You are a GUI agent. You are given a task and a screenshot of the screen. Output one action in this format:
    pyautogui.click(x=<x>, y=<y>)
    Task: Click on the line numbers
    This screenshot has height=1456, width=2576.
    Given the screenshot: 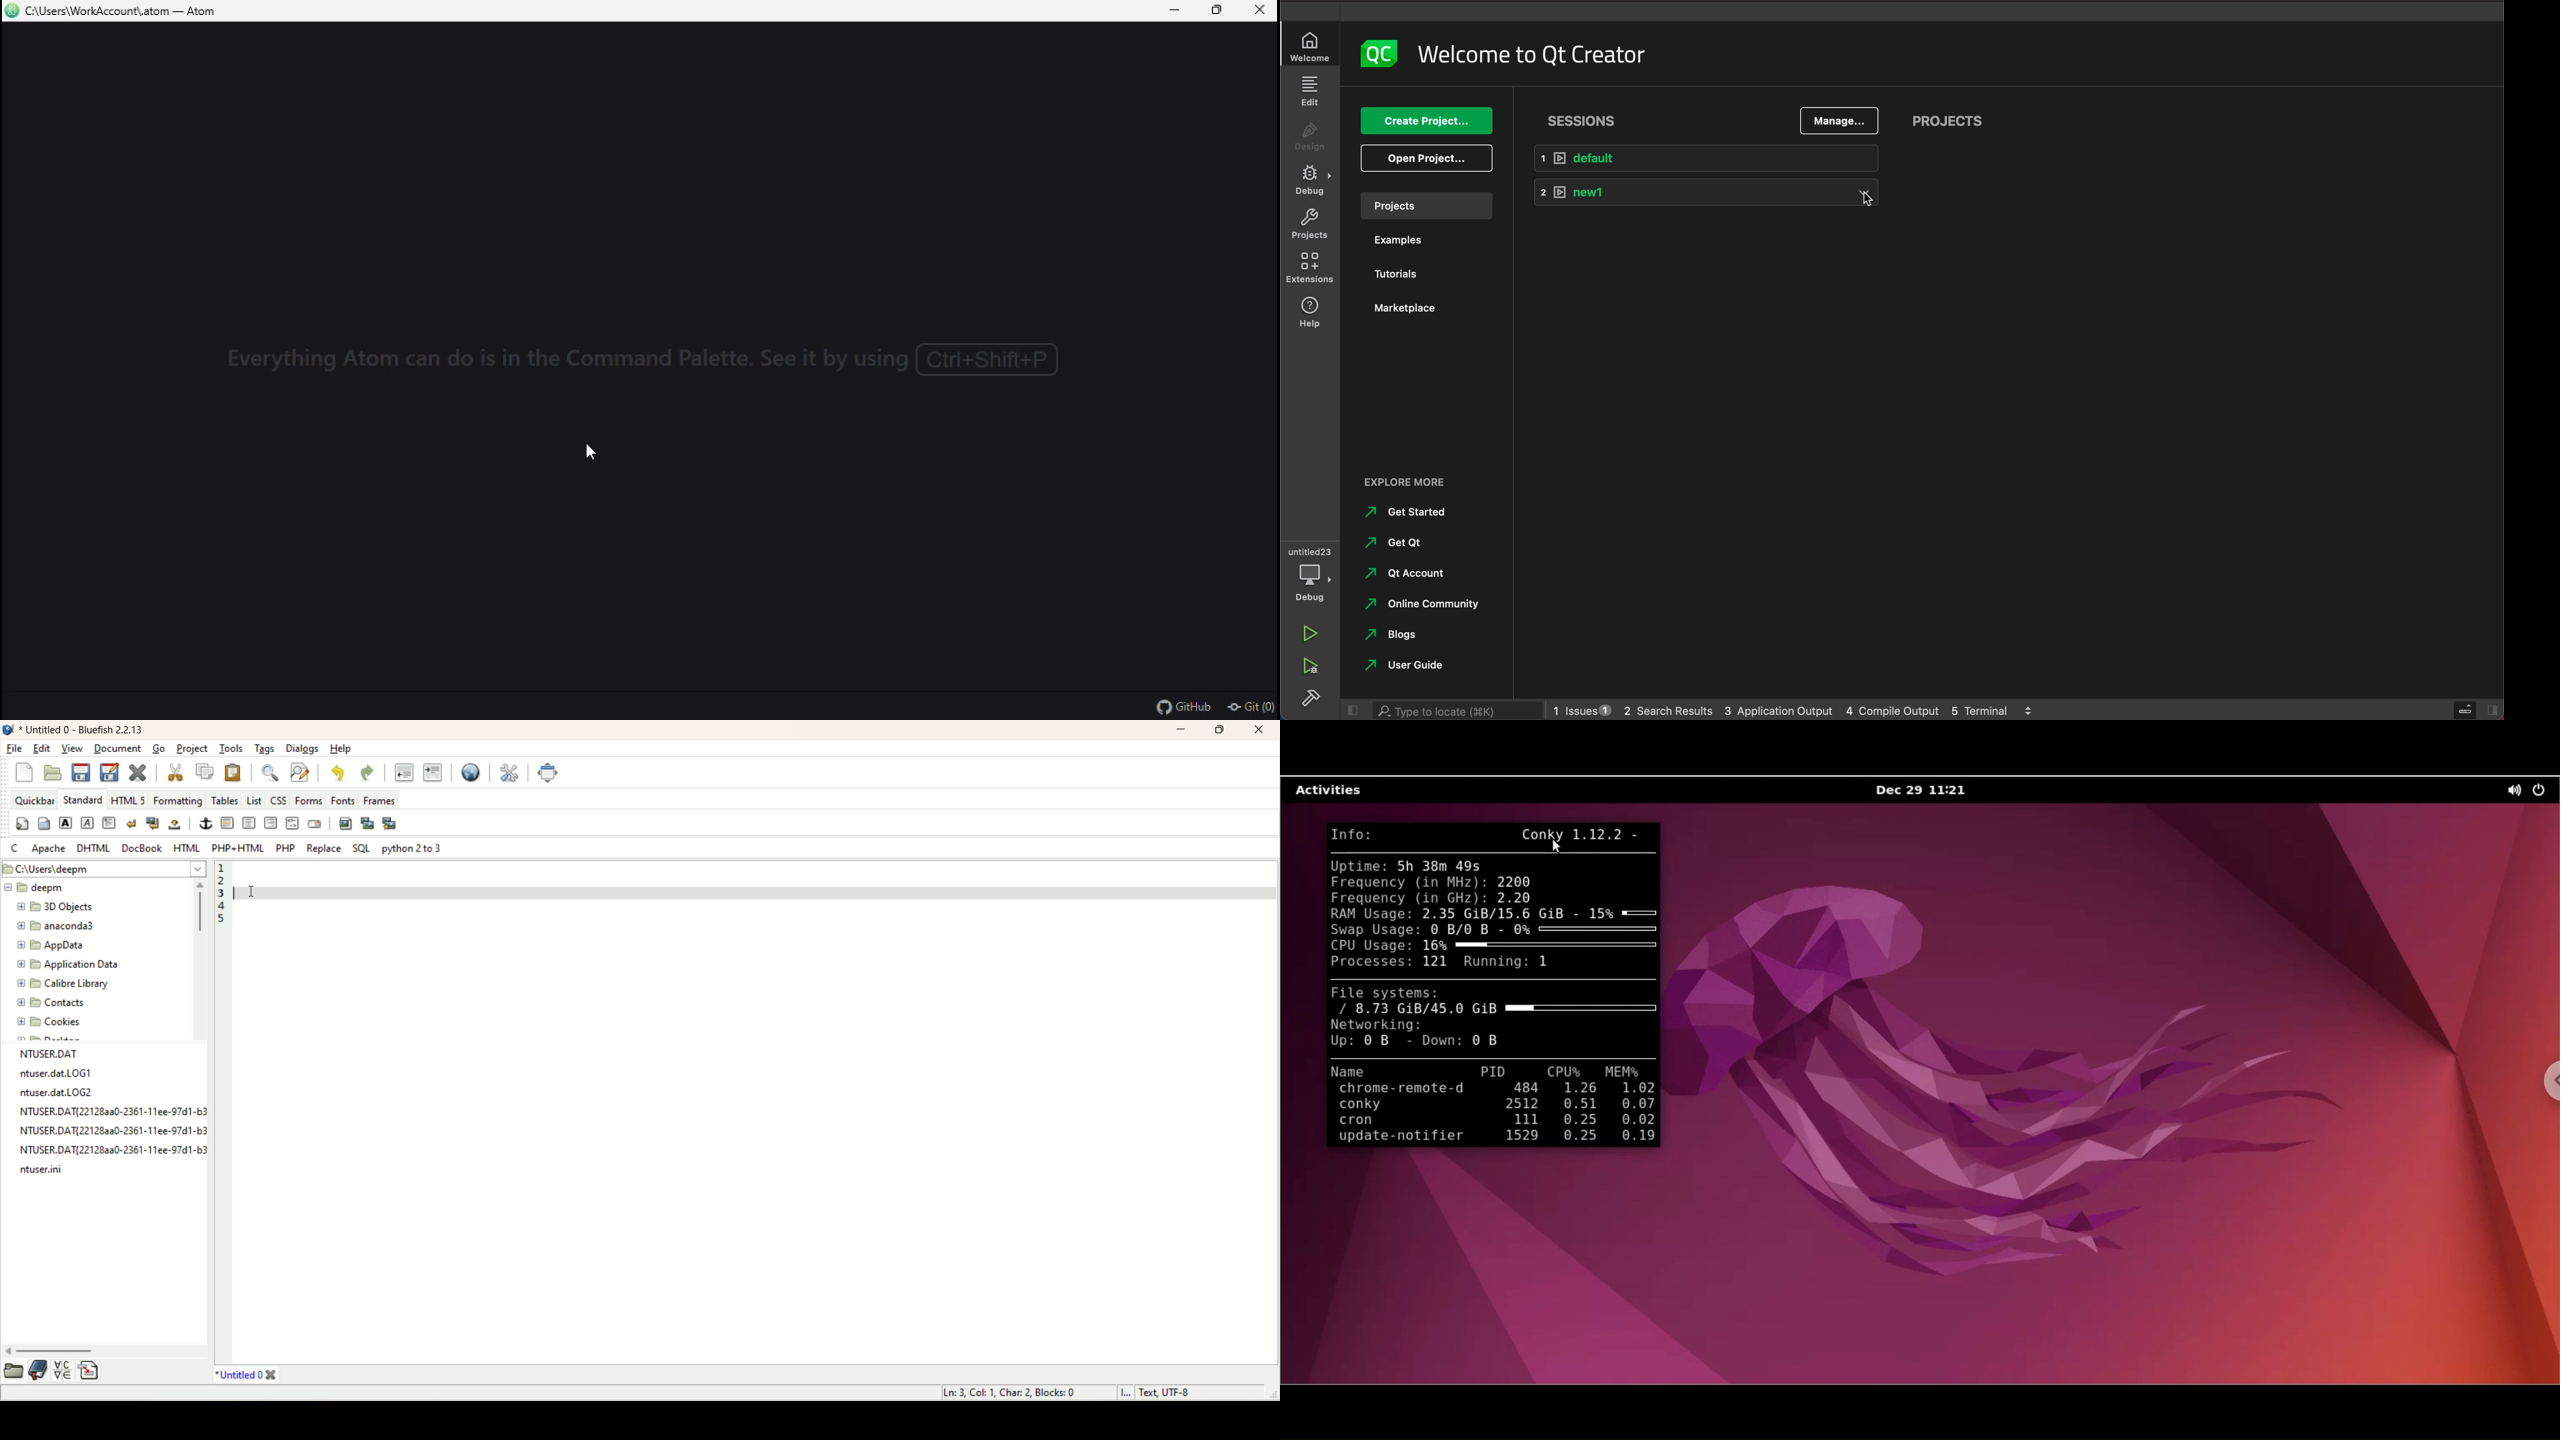 What is the action you would take?
    pyautogui.click(x=221, y=896)
    